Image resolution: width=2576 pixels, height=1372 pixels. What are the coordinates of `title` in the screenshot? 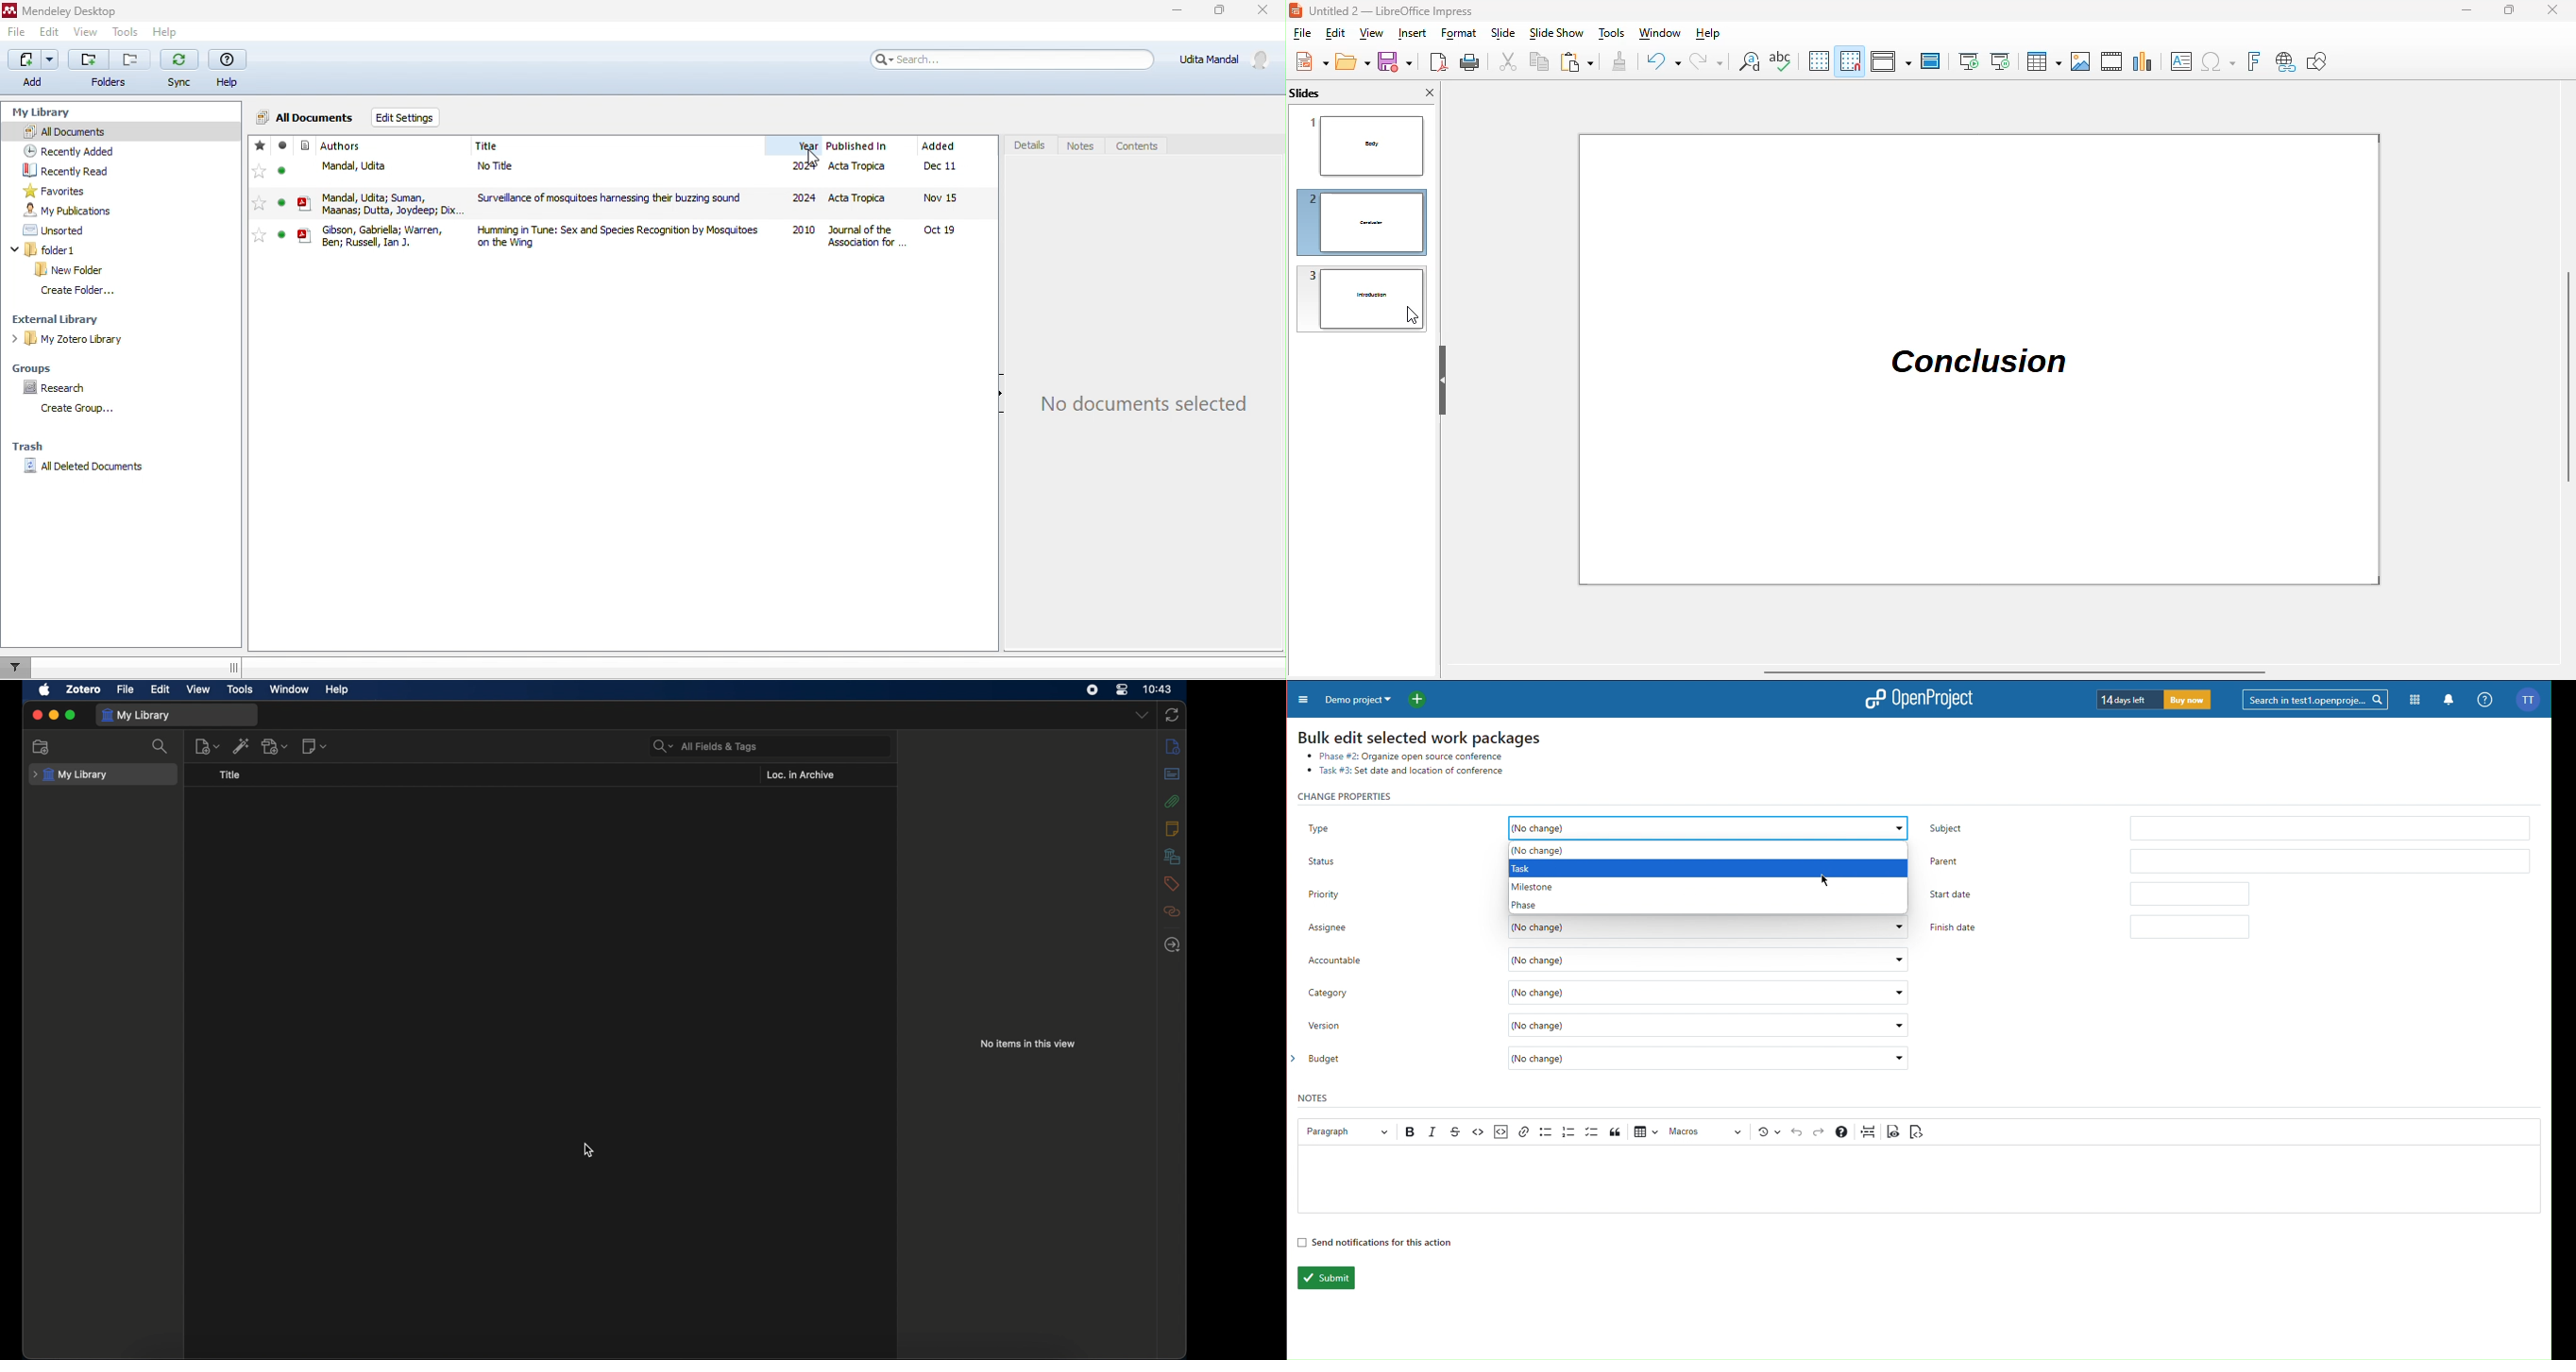 It's located at (521, 144).